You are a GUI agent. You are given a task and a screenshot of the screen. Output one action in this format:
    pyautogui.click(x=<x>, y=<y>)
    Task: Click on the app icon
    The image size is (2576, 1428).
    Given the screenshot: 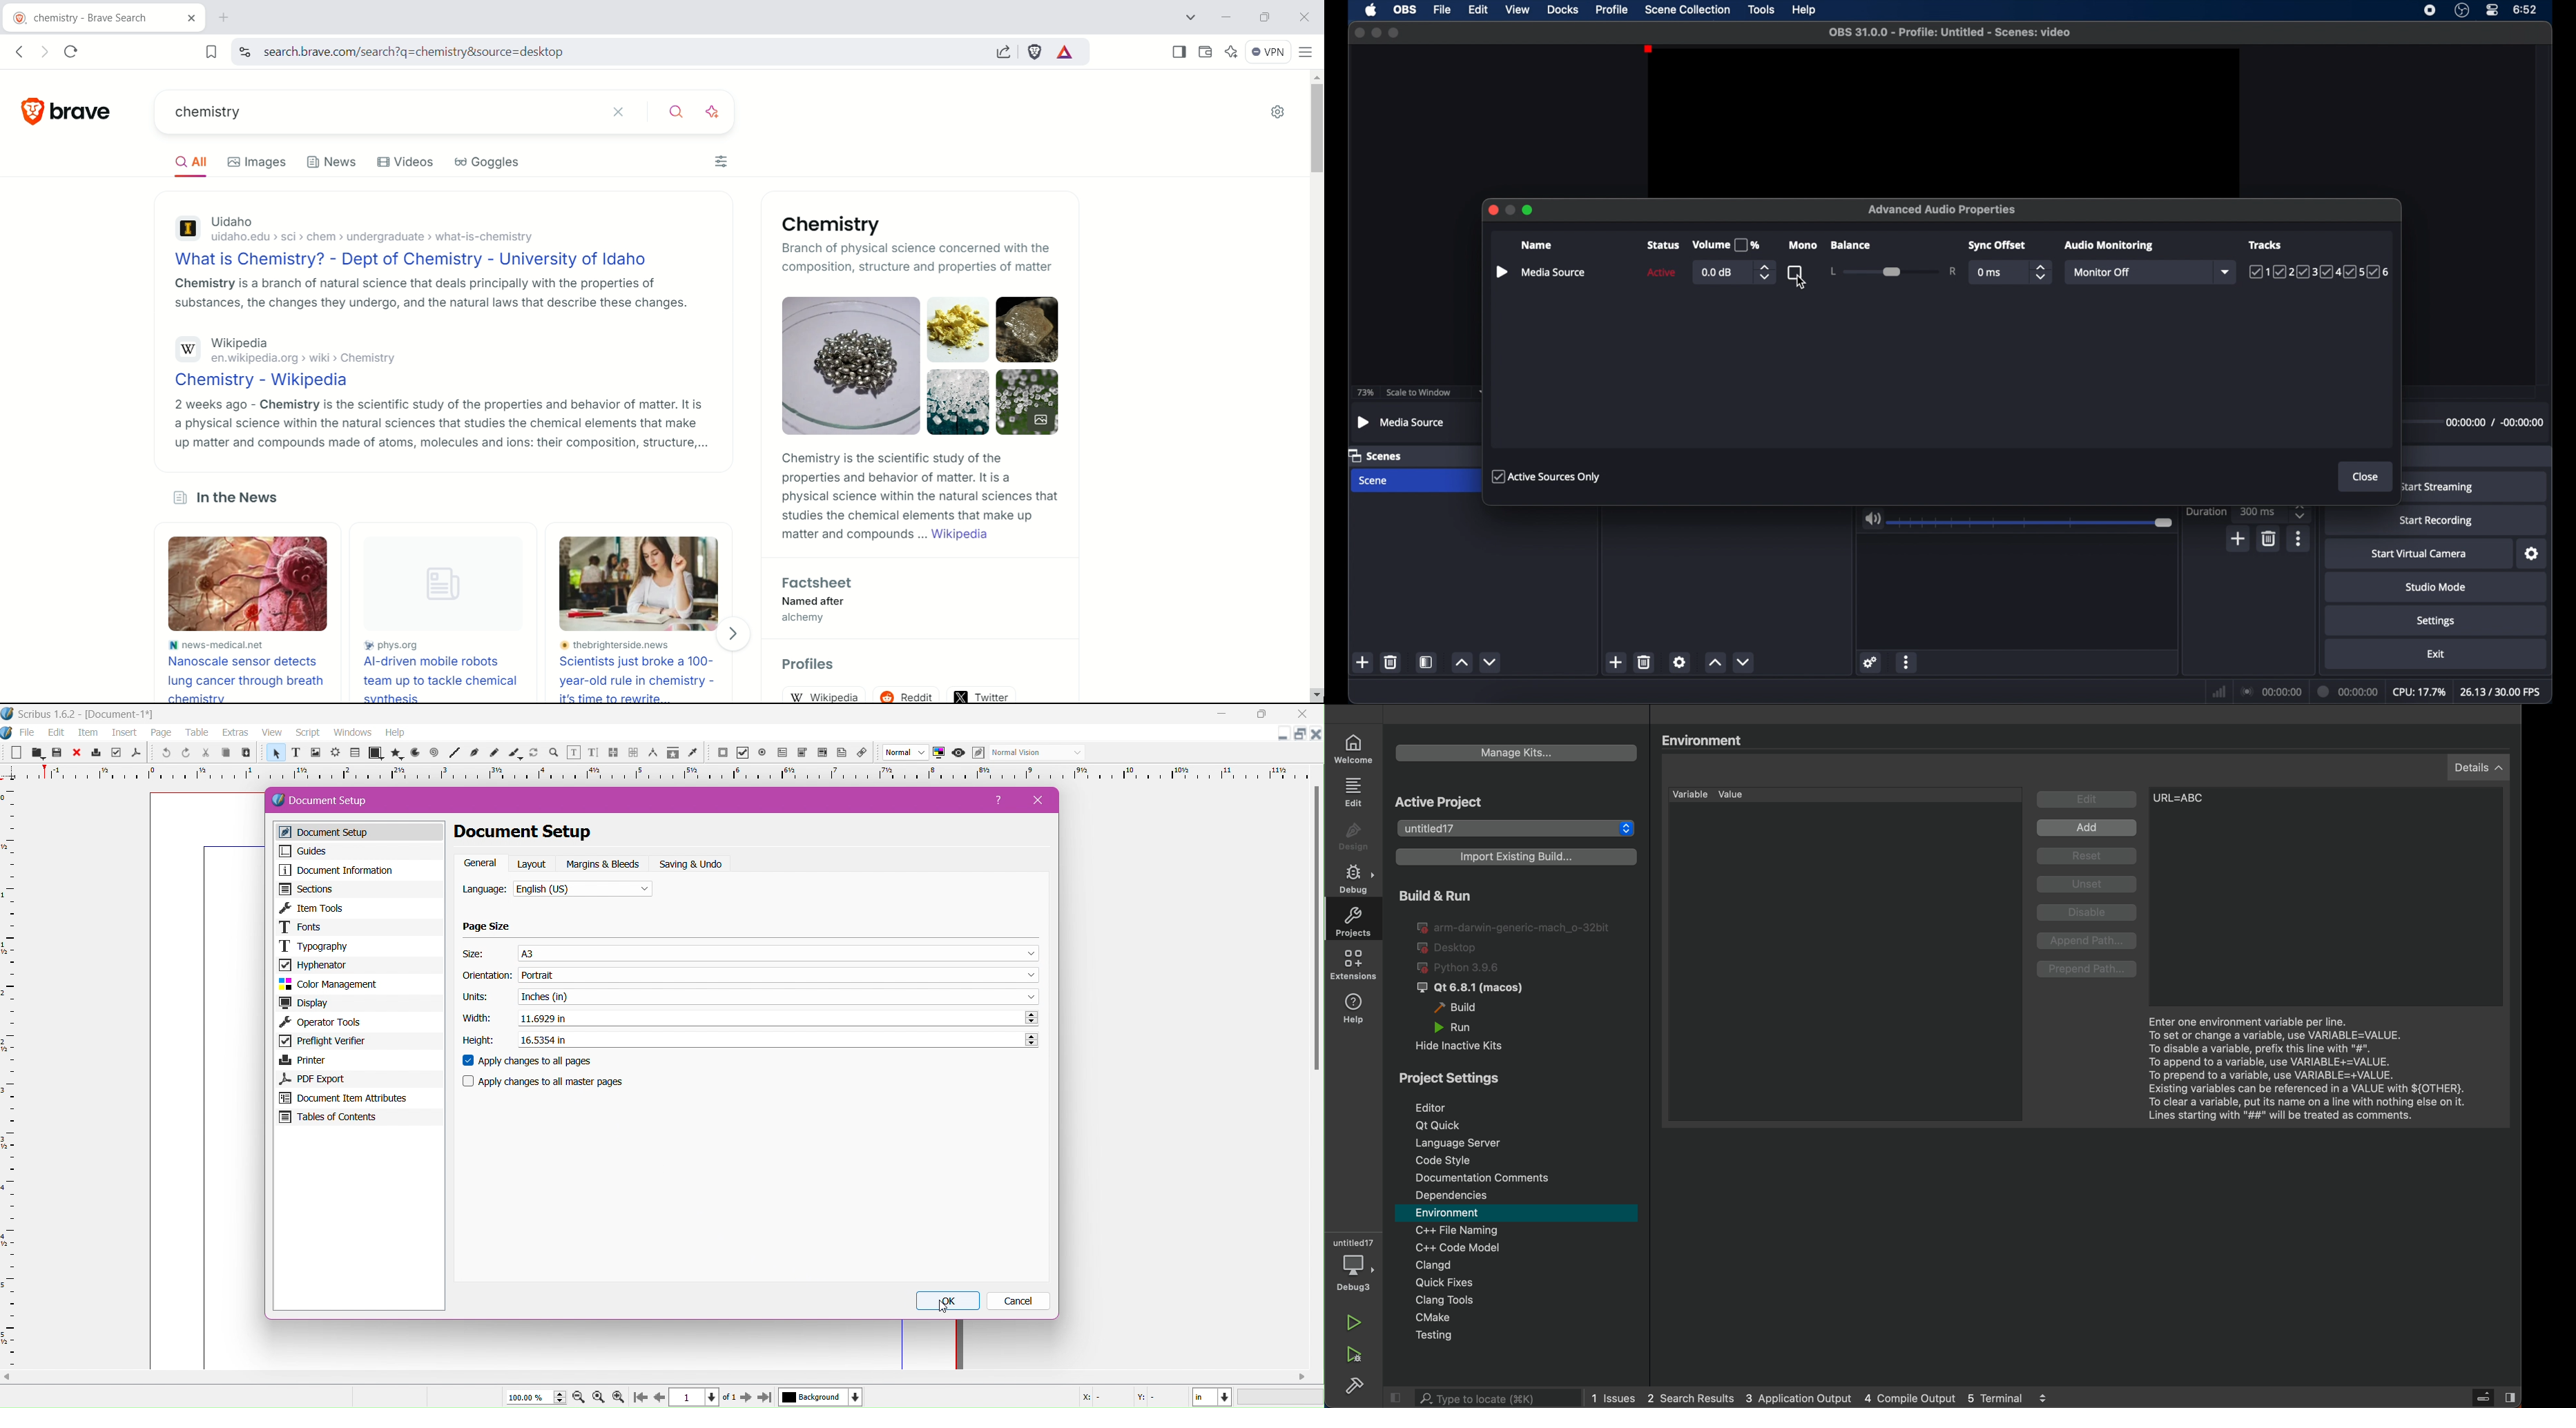 What is the action you would take?
    pyautogui.click(x=8, y=733)
    